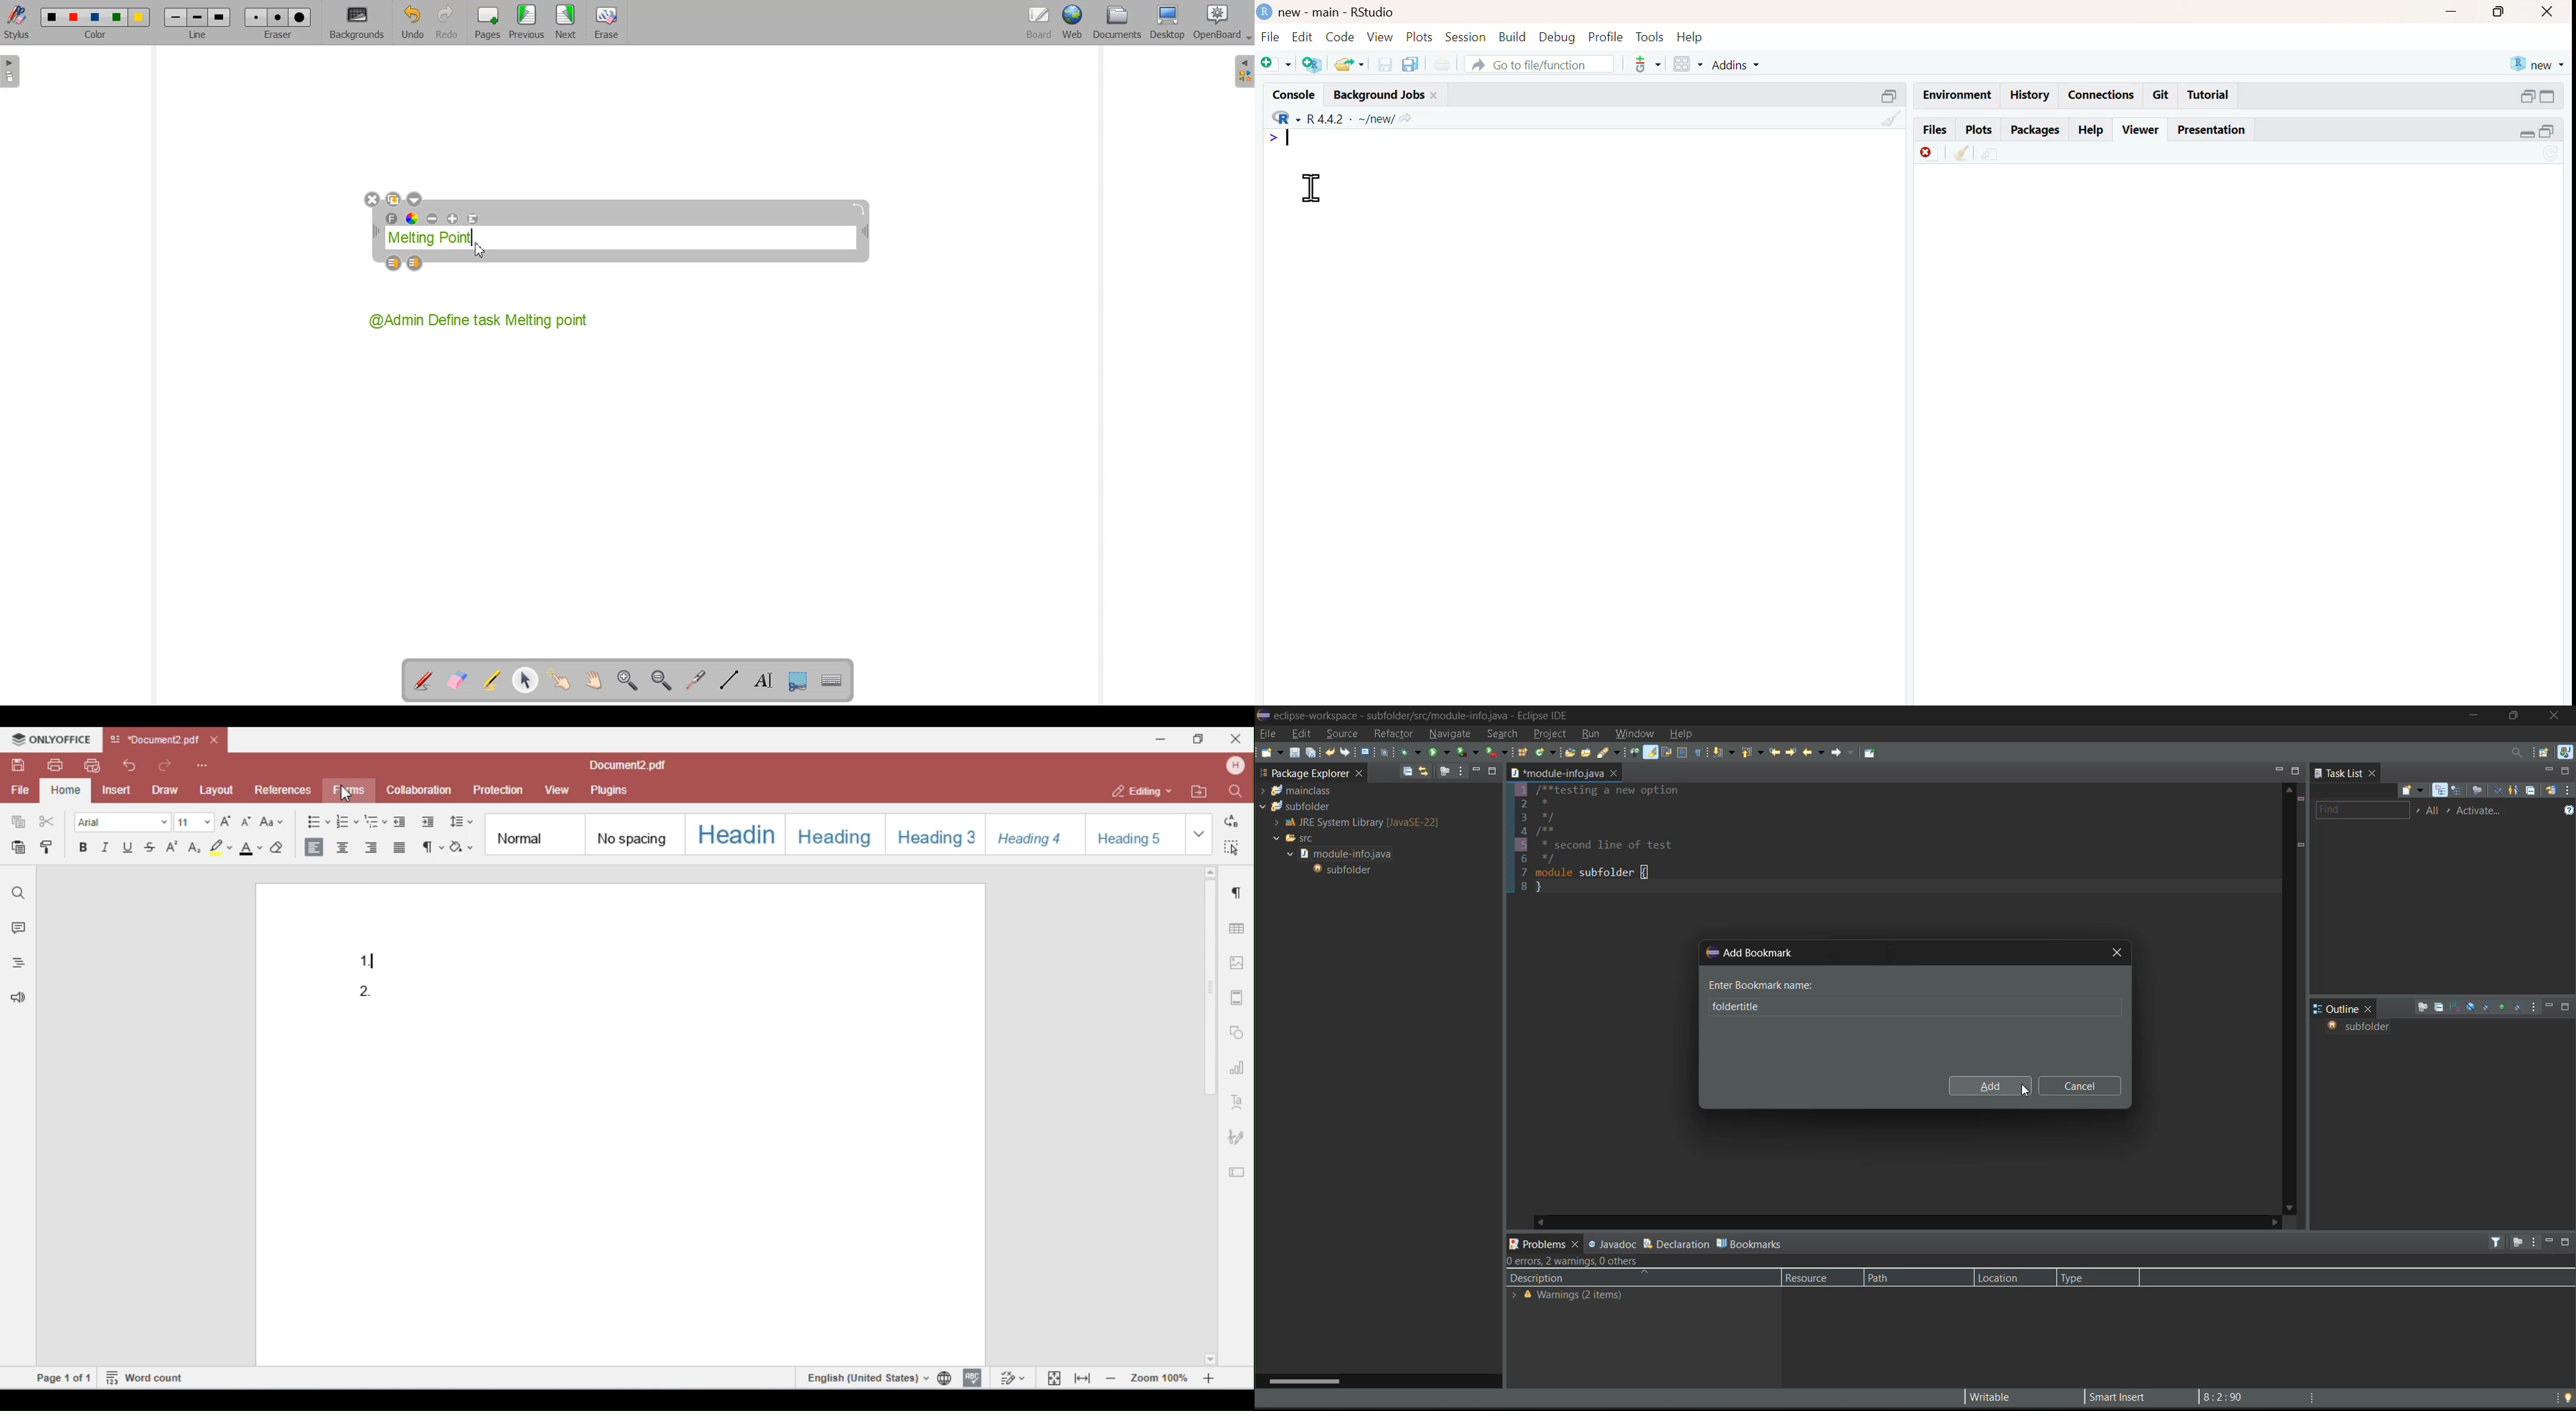  Describe the element at coordinates (2549, 96) in the screenshot. I see `expand/collapse` at that location.